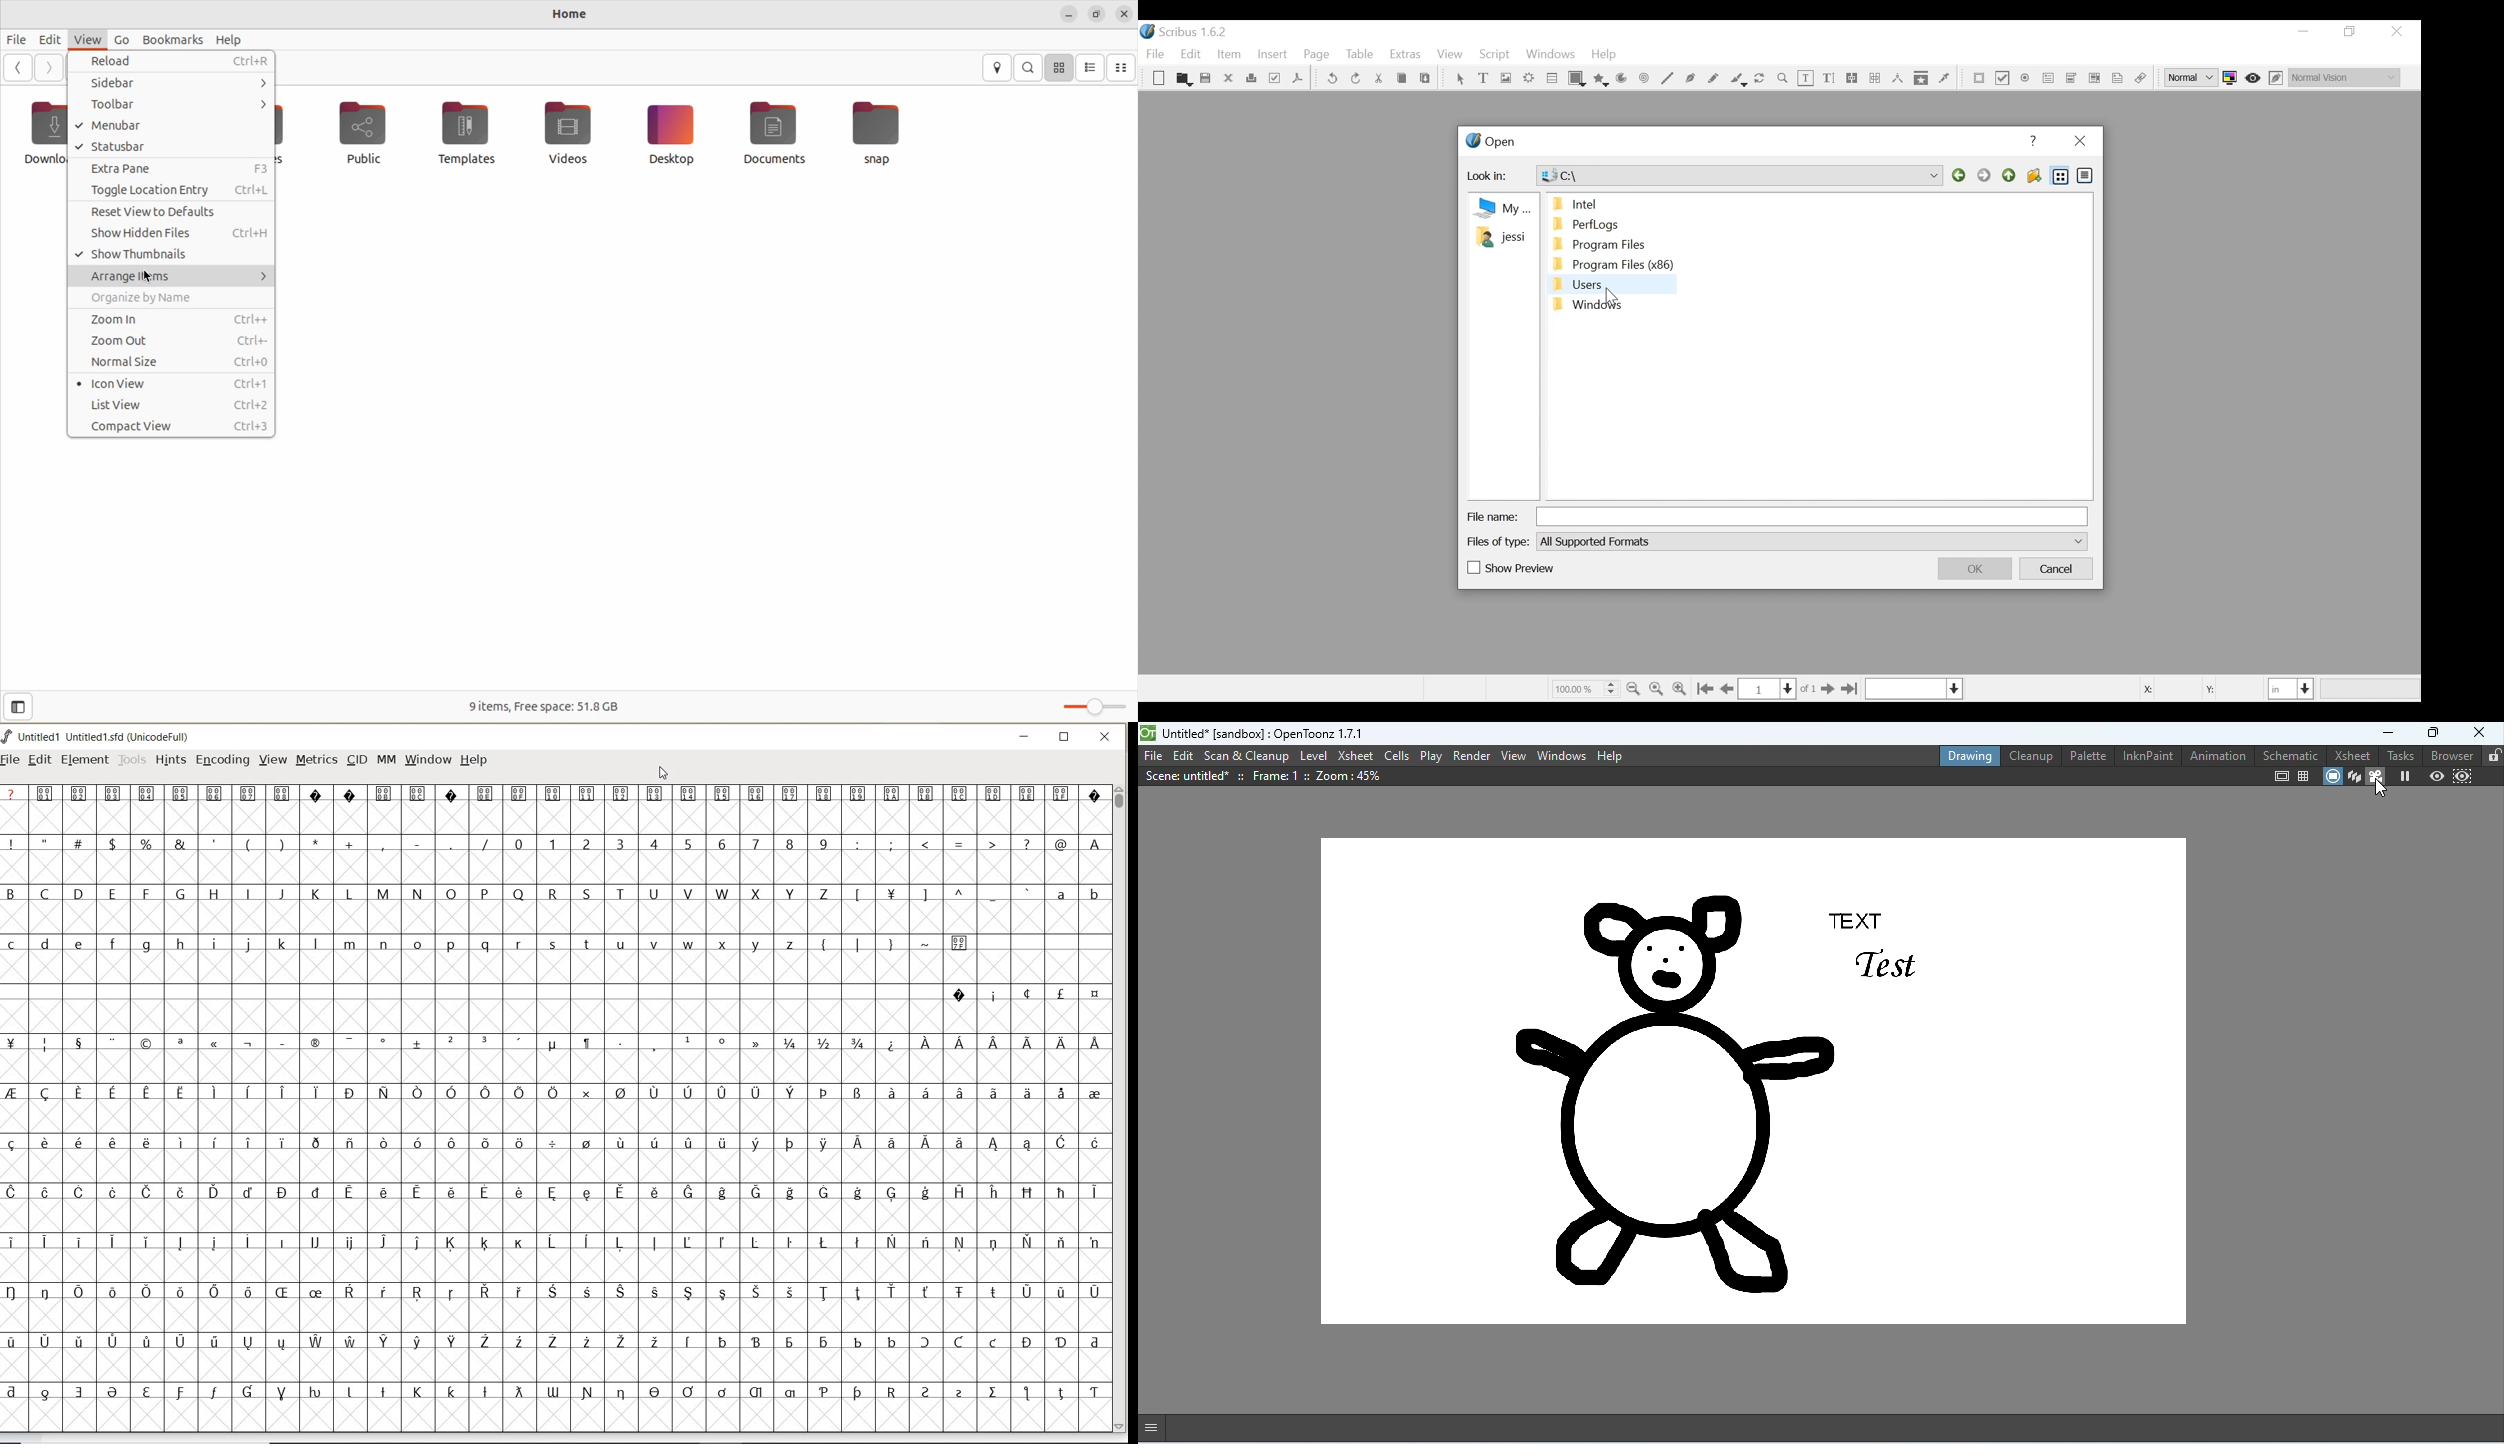 The width and height of the screenshot is (2520, 1456). I want to click on Spiral , so click(1643, 80).